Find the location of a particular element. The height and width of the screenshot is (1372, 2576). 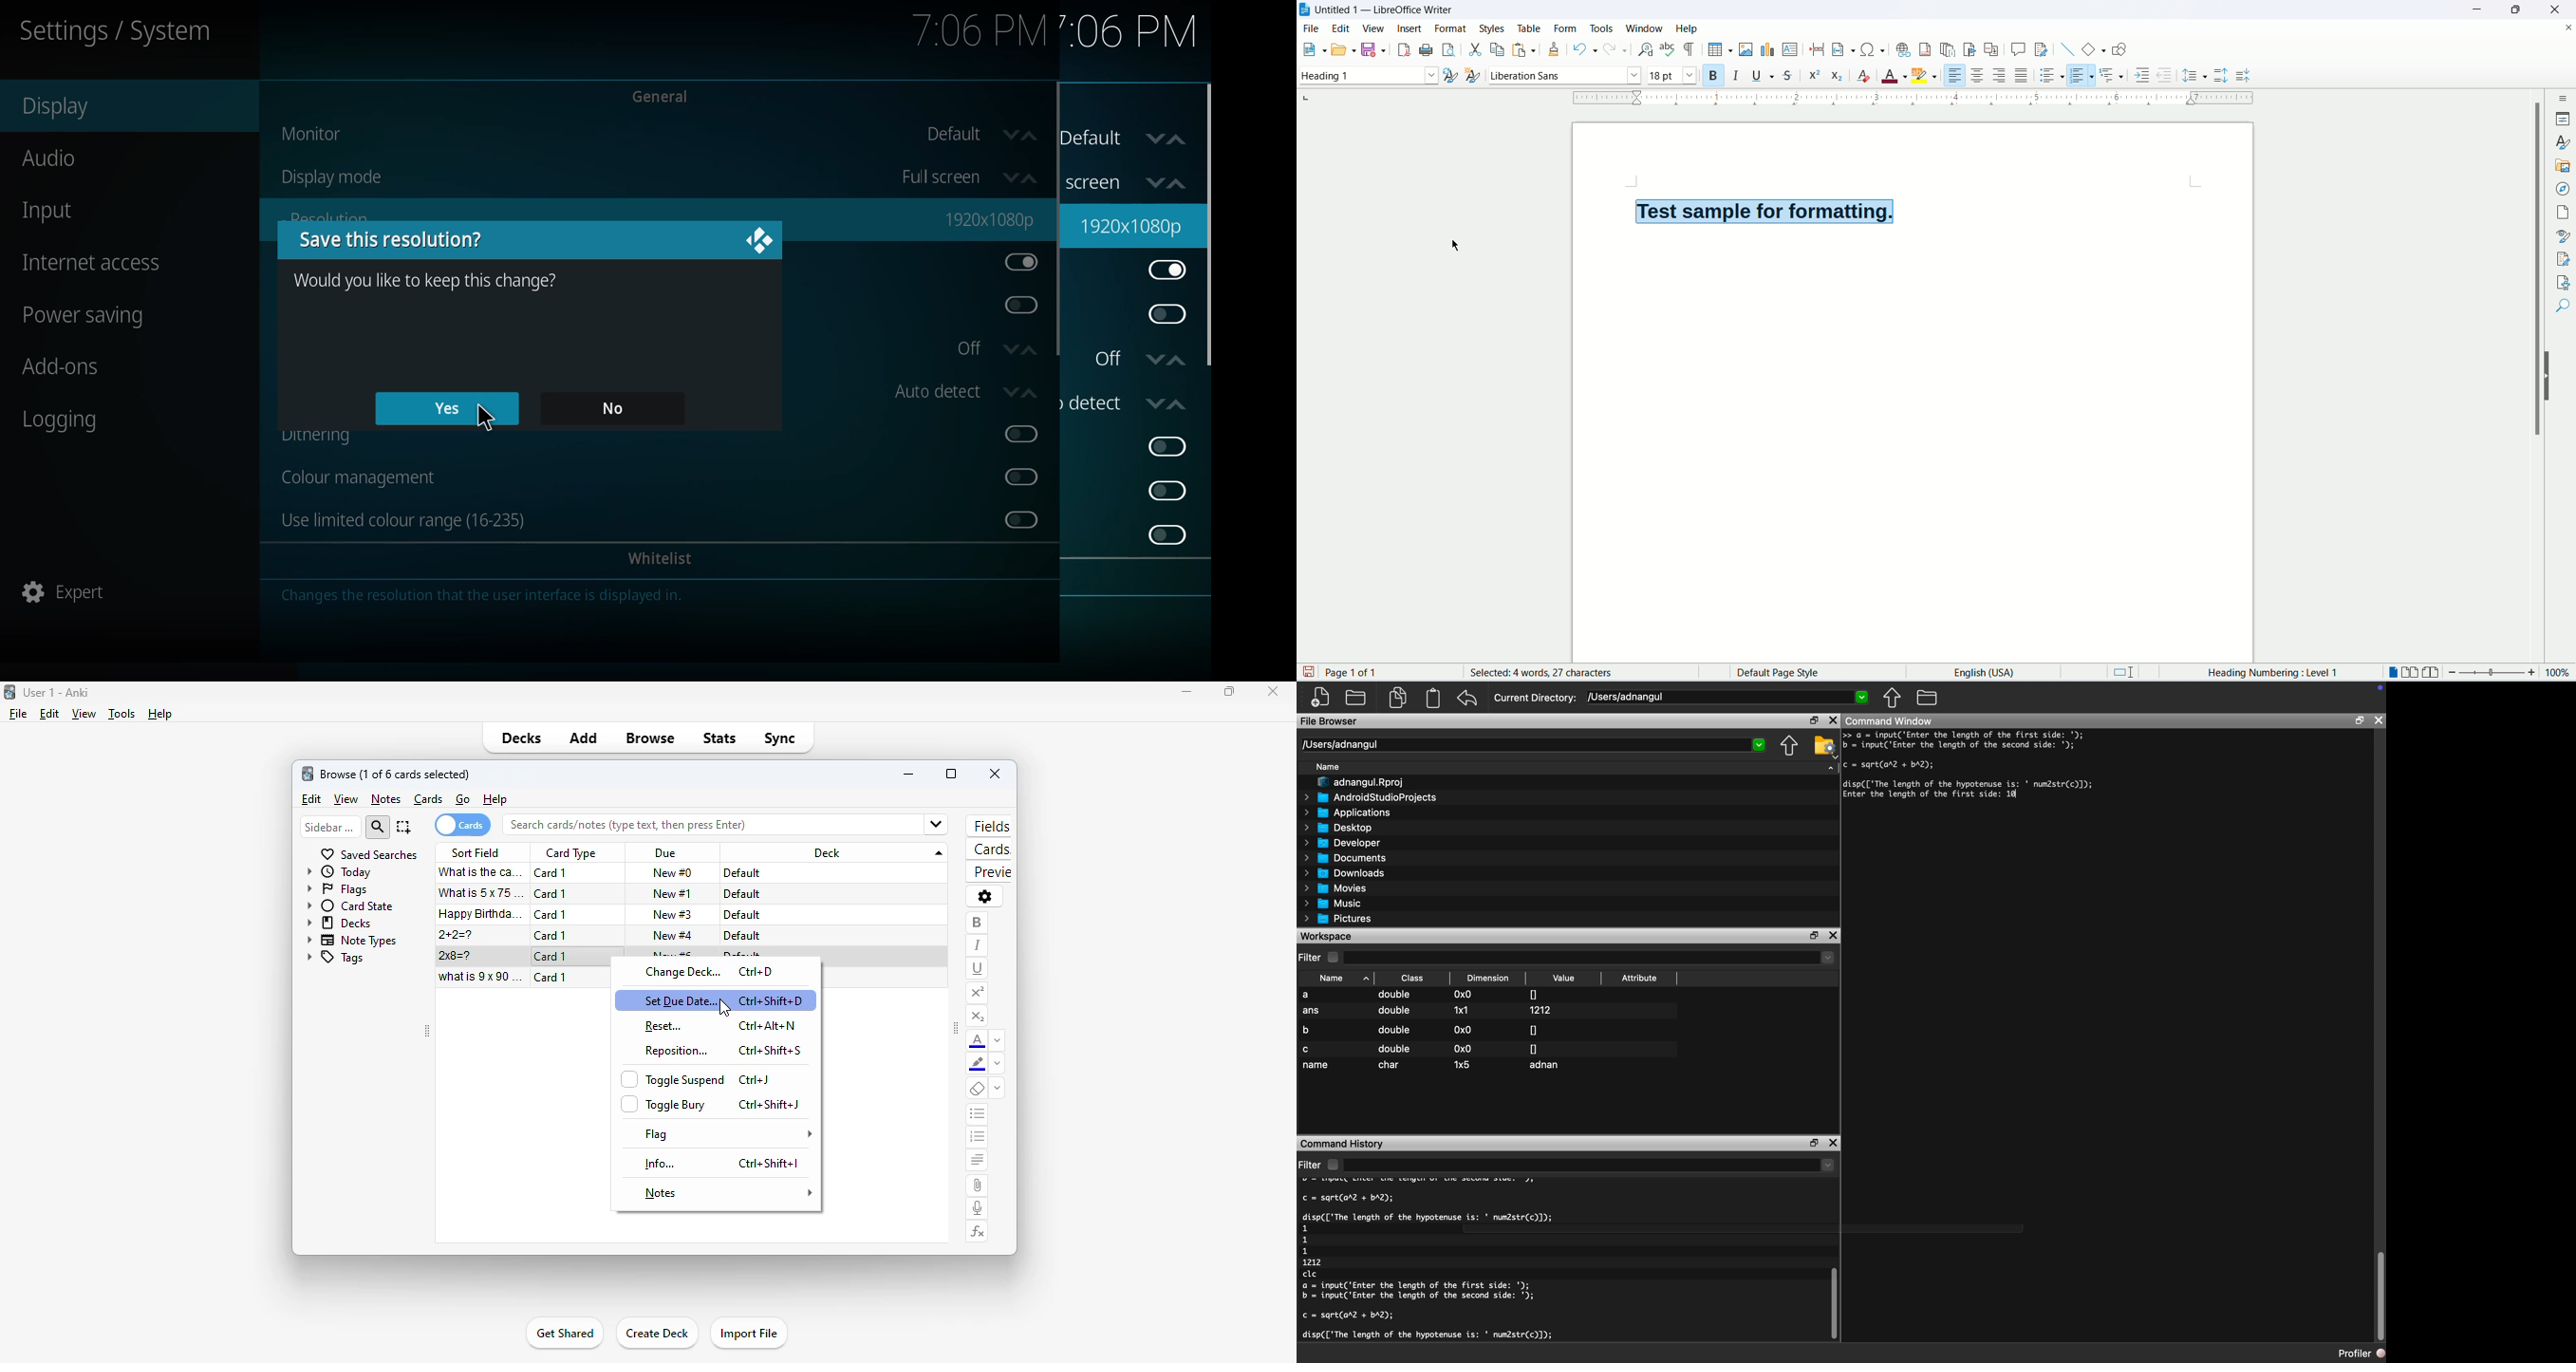

superscript is located at coordinates (1815, 75).